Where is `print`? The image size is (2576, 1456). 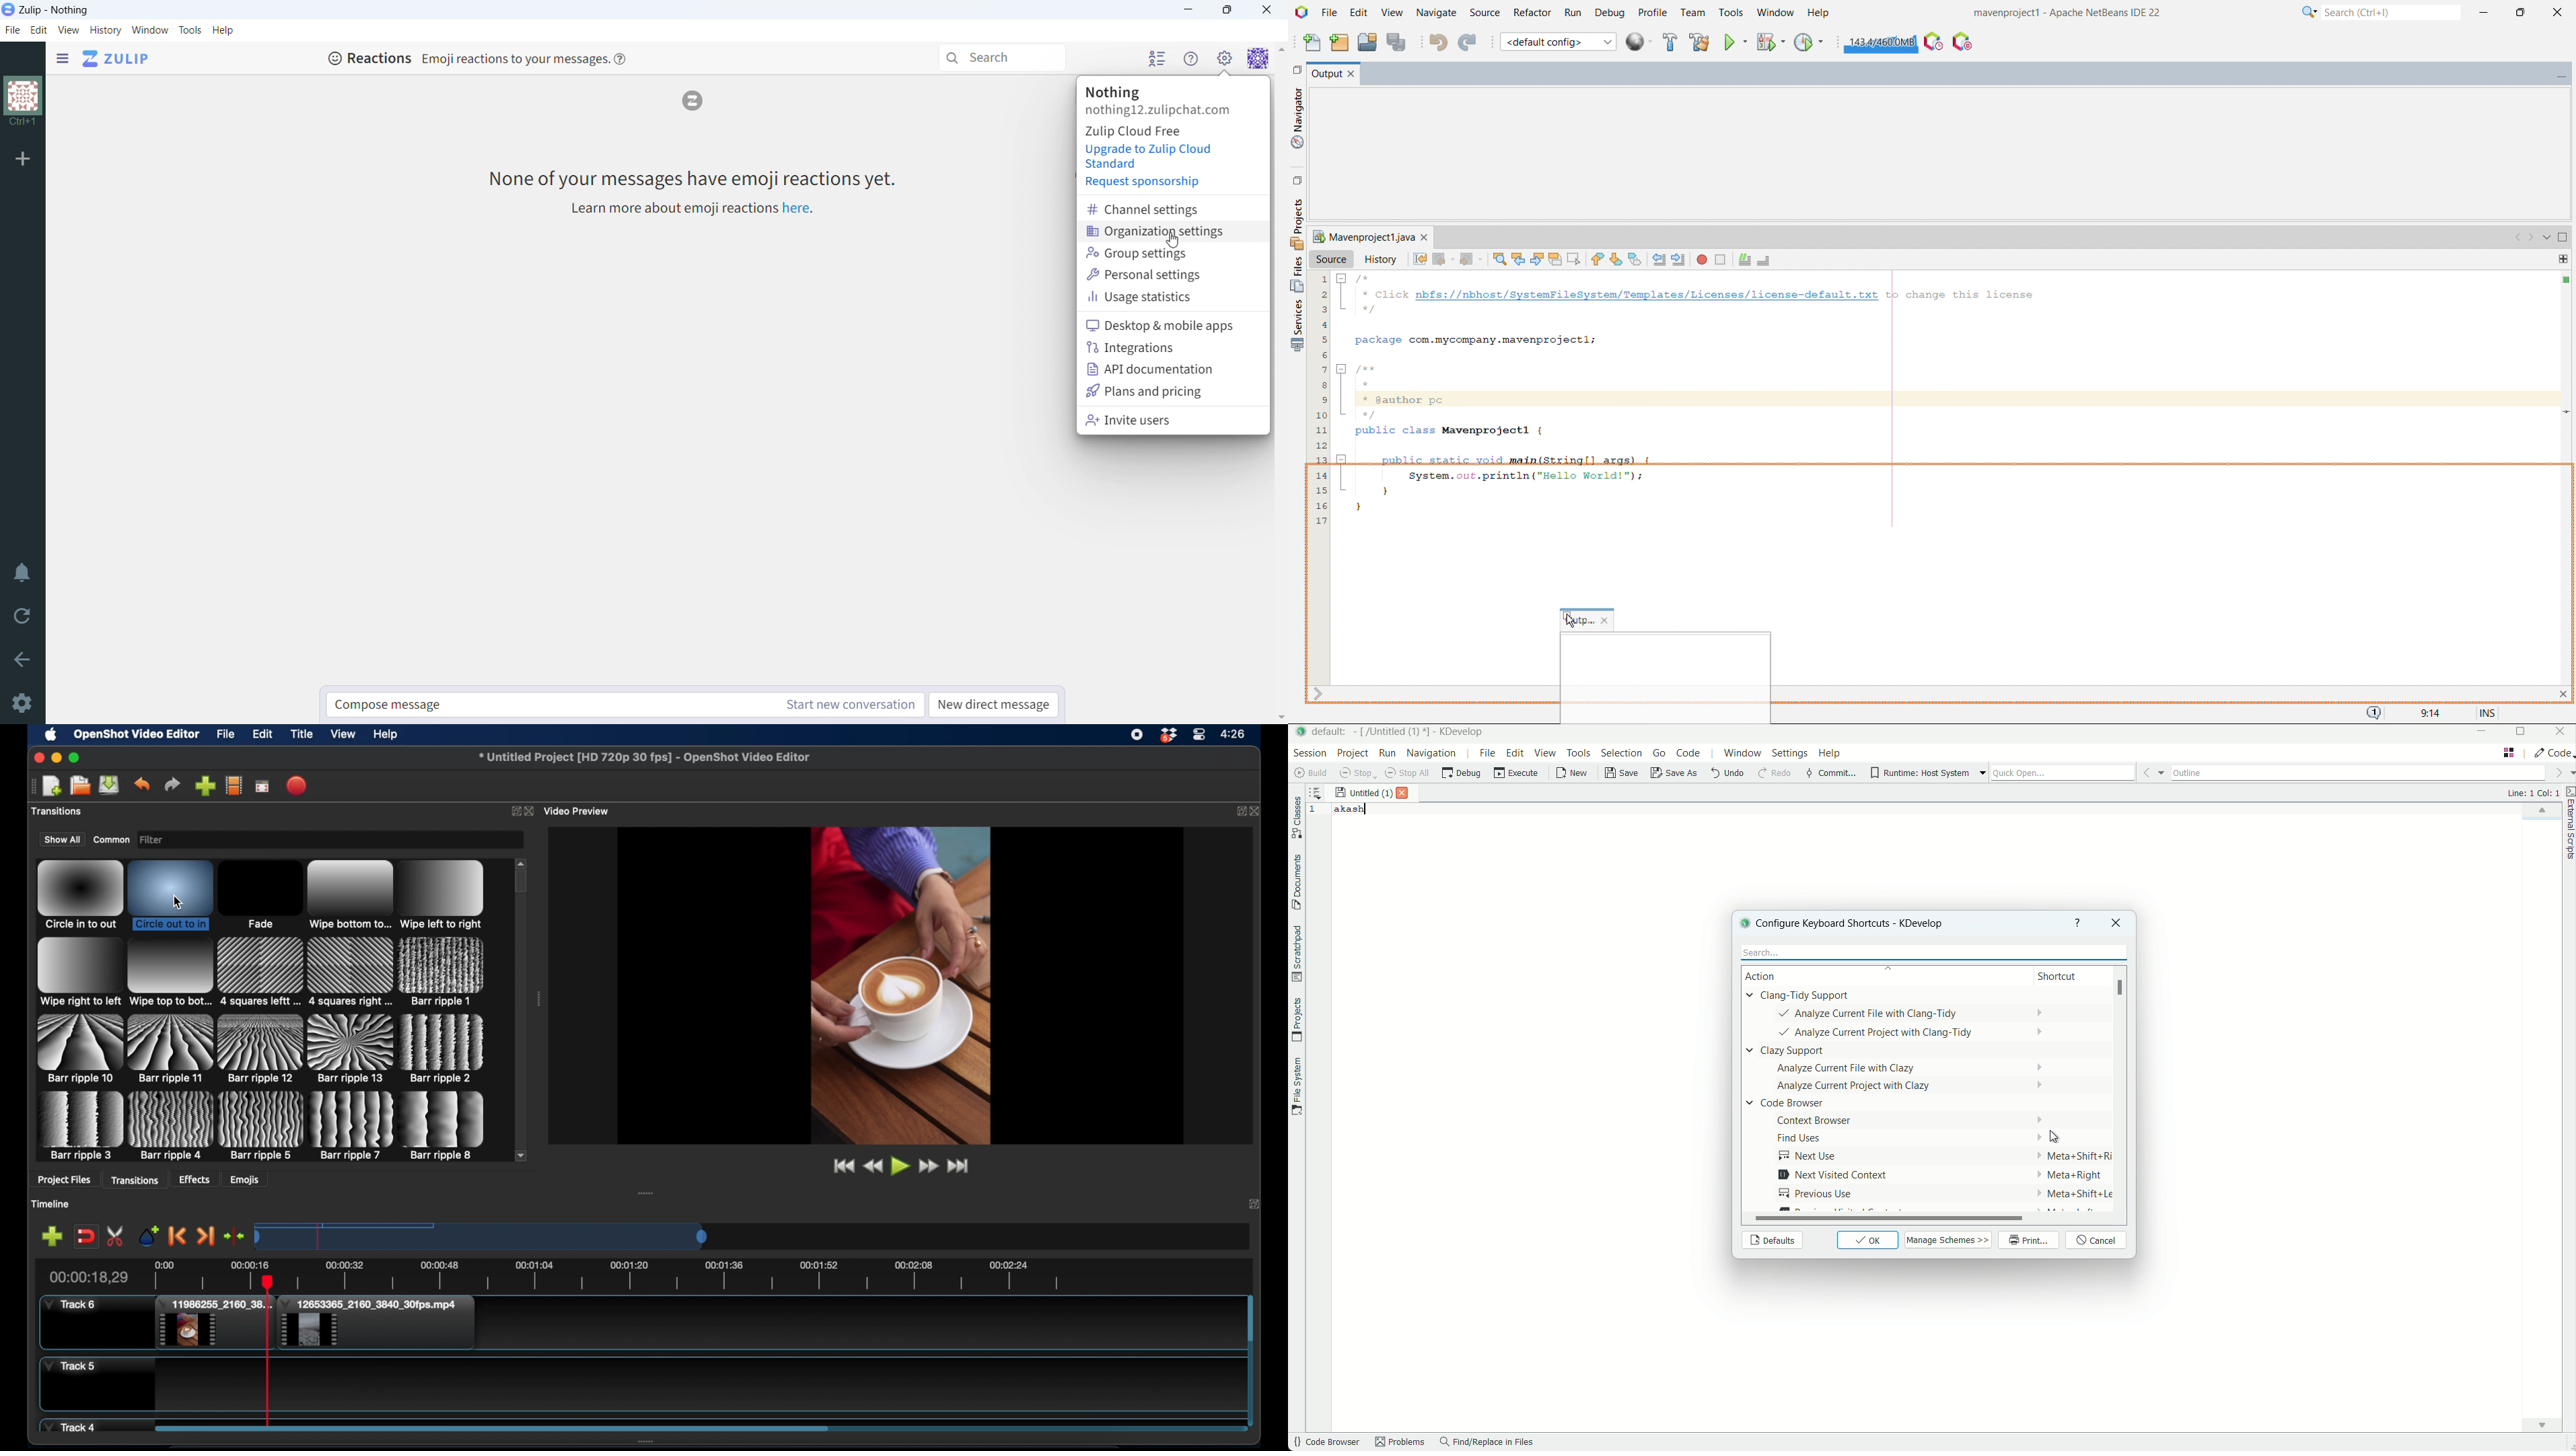 print is located at coordinates (2030, 1241).